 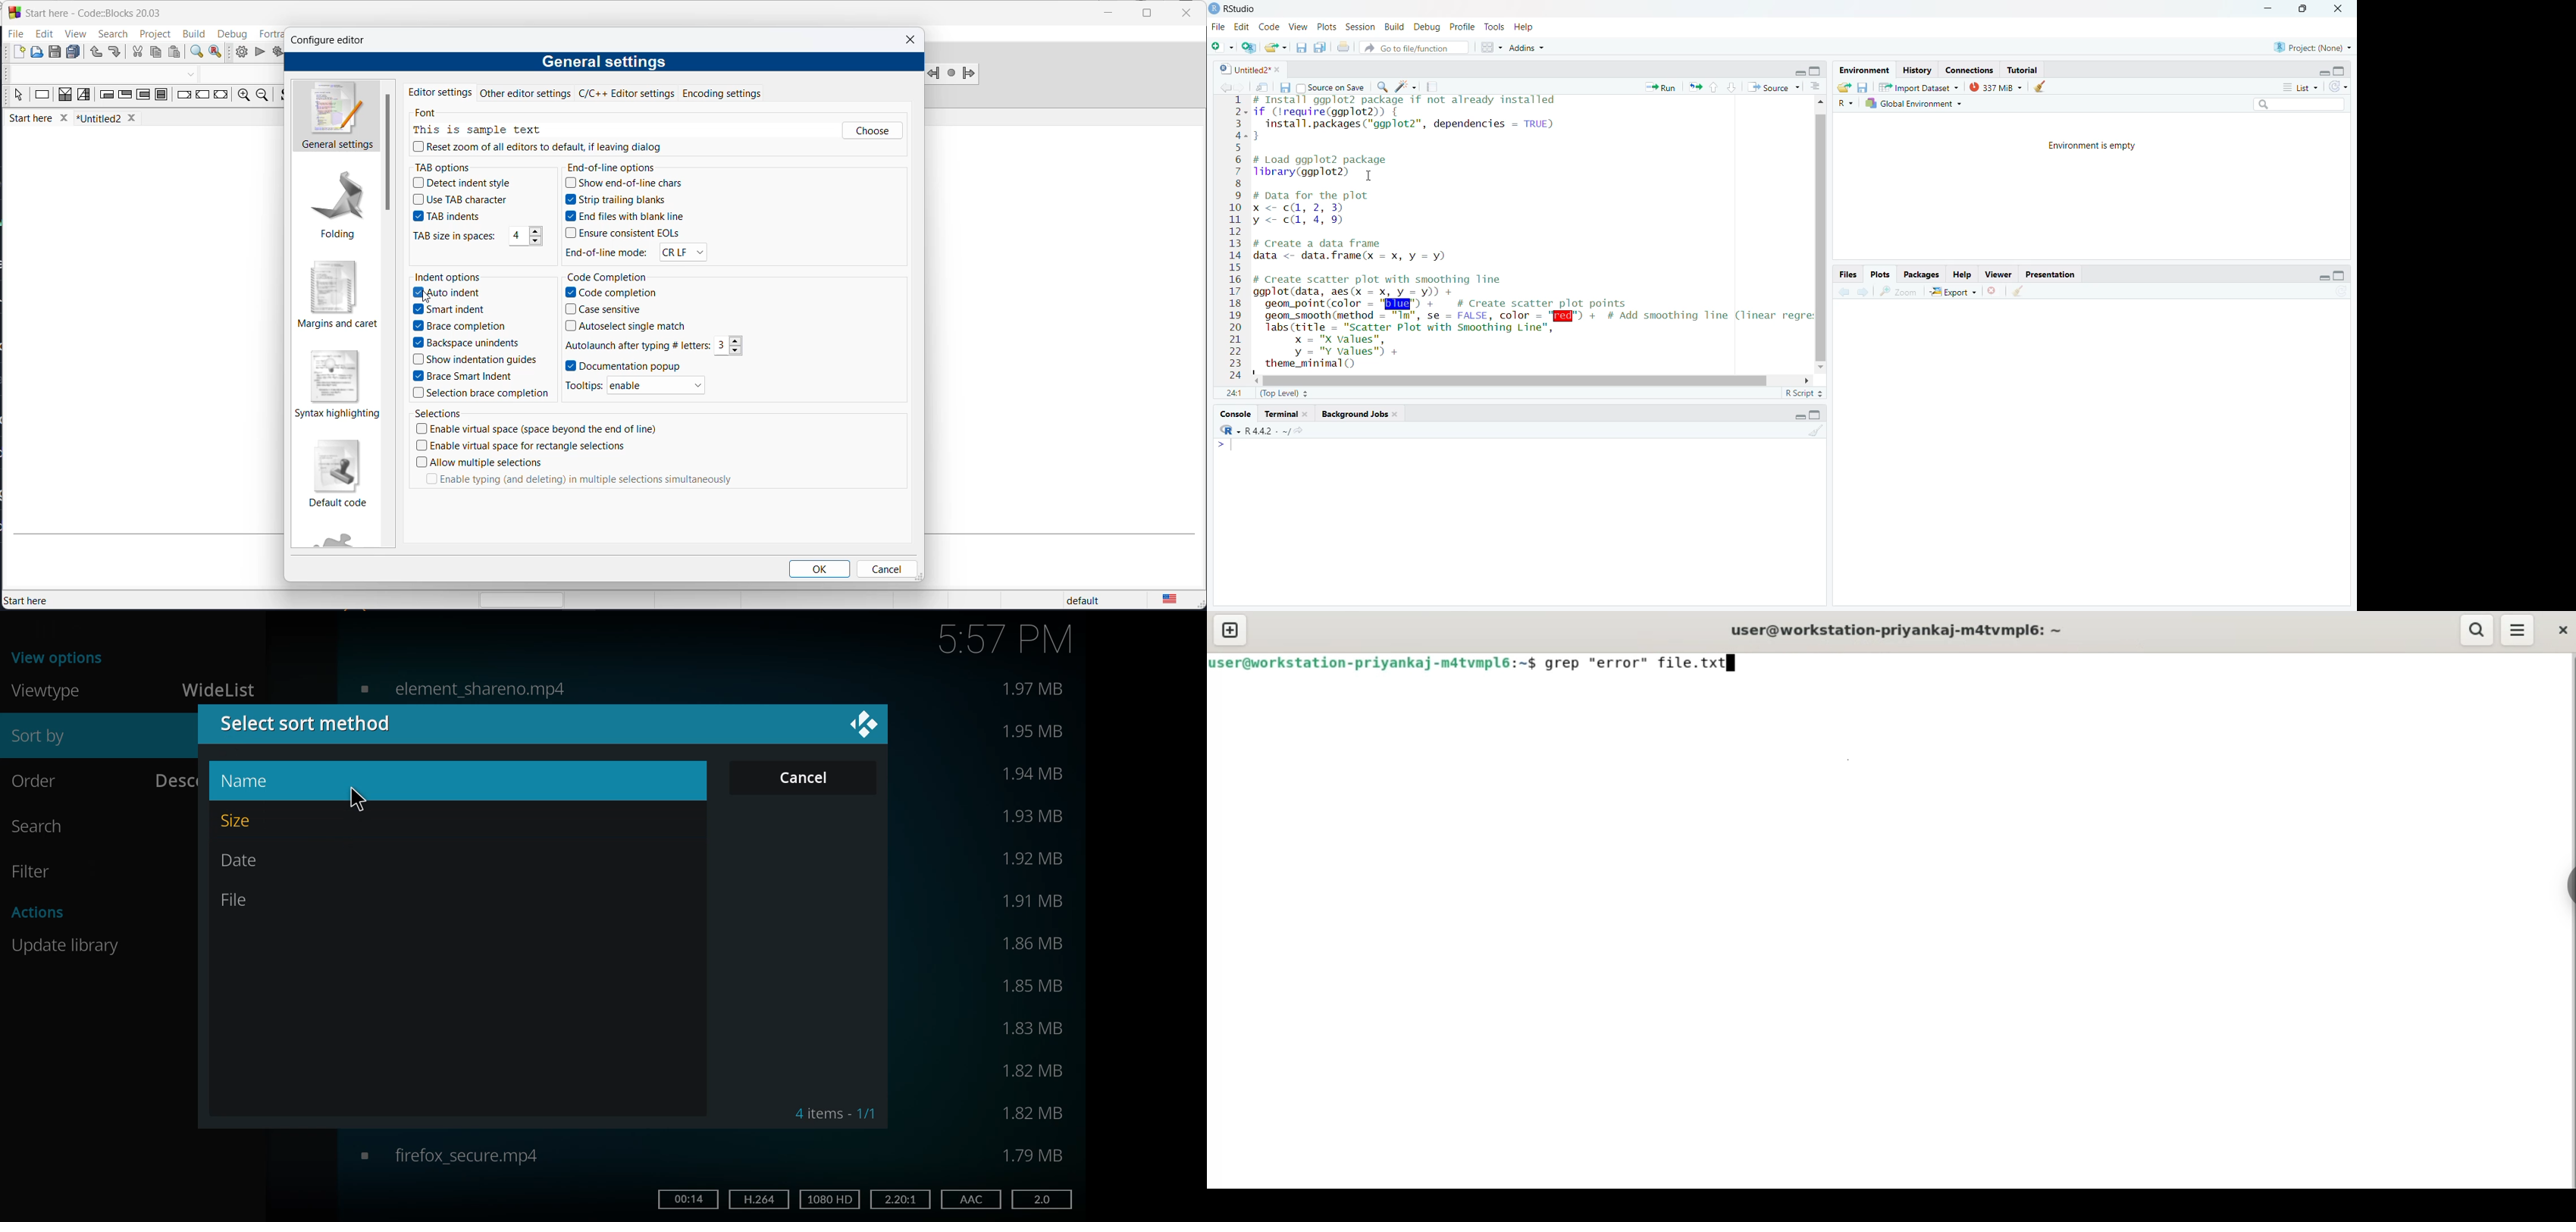 What do you see at coordinates (1343, 47) in the screenshot?
I see `print the current file` at bounding box center [1343, 47].